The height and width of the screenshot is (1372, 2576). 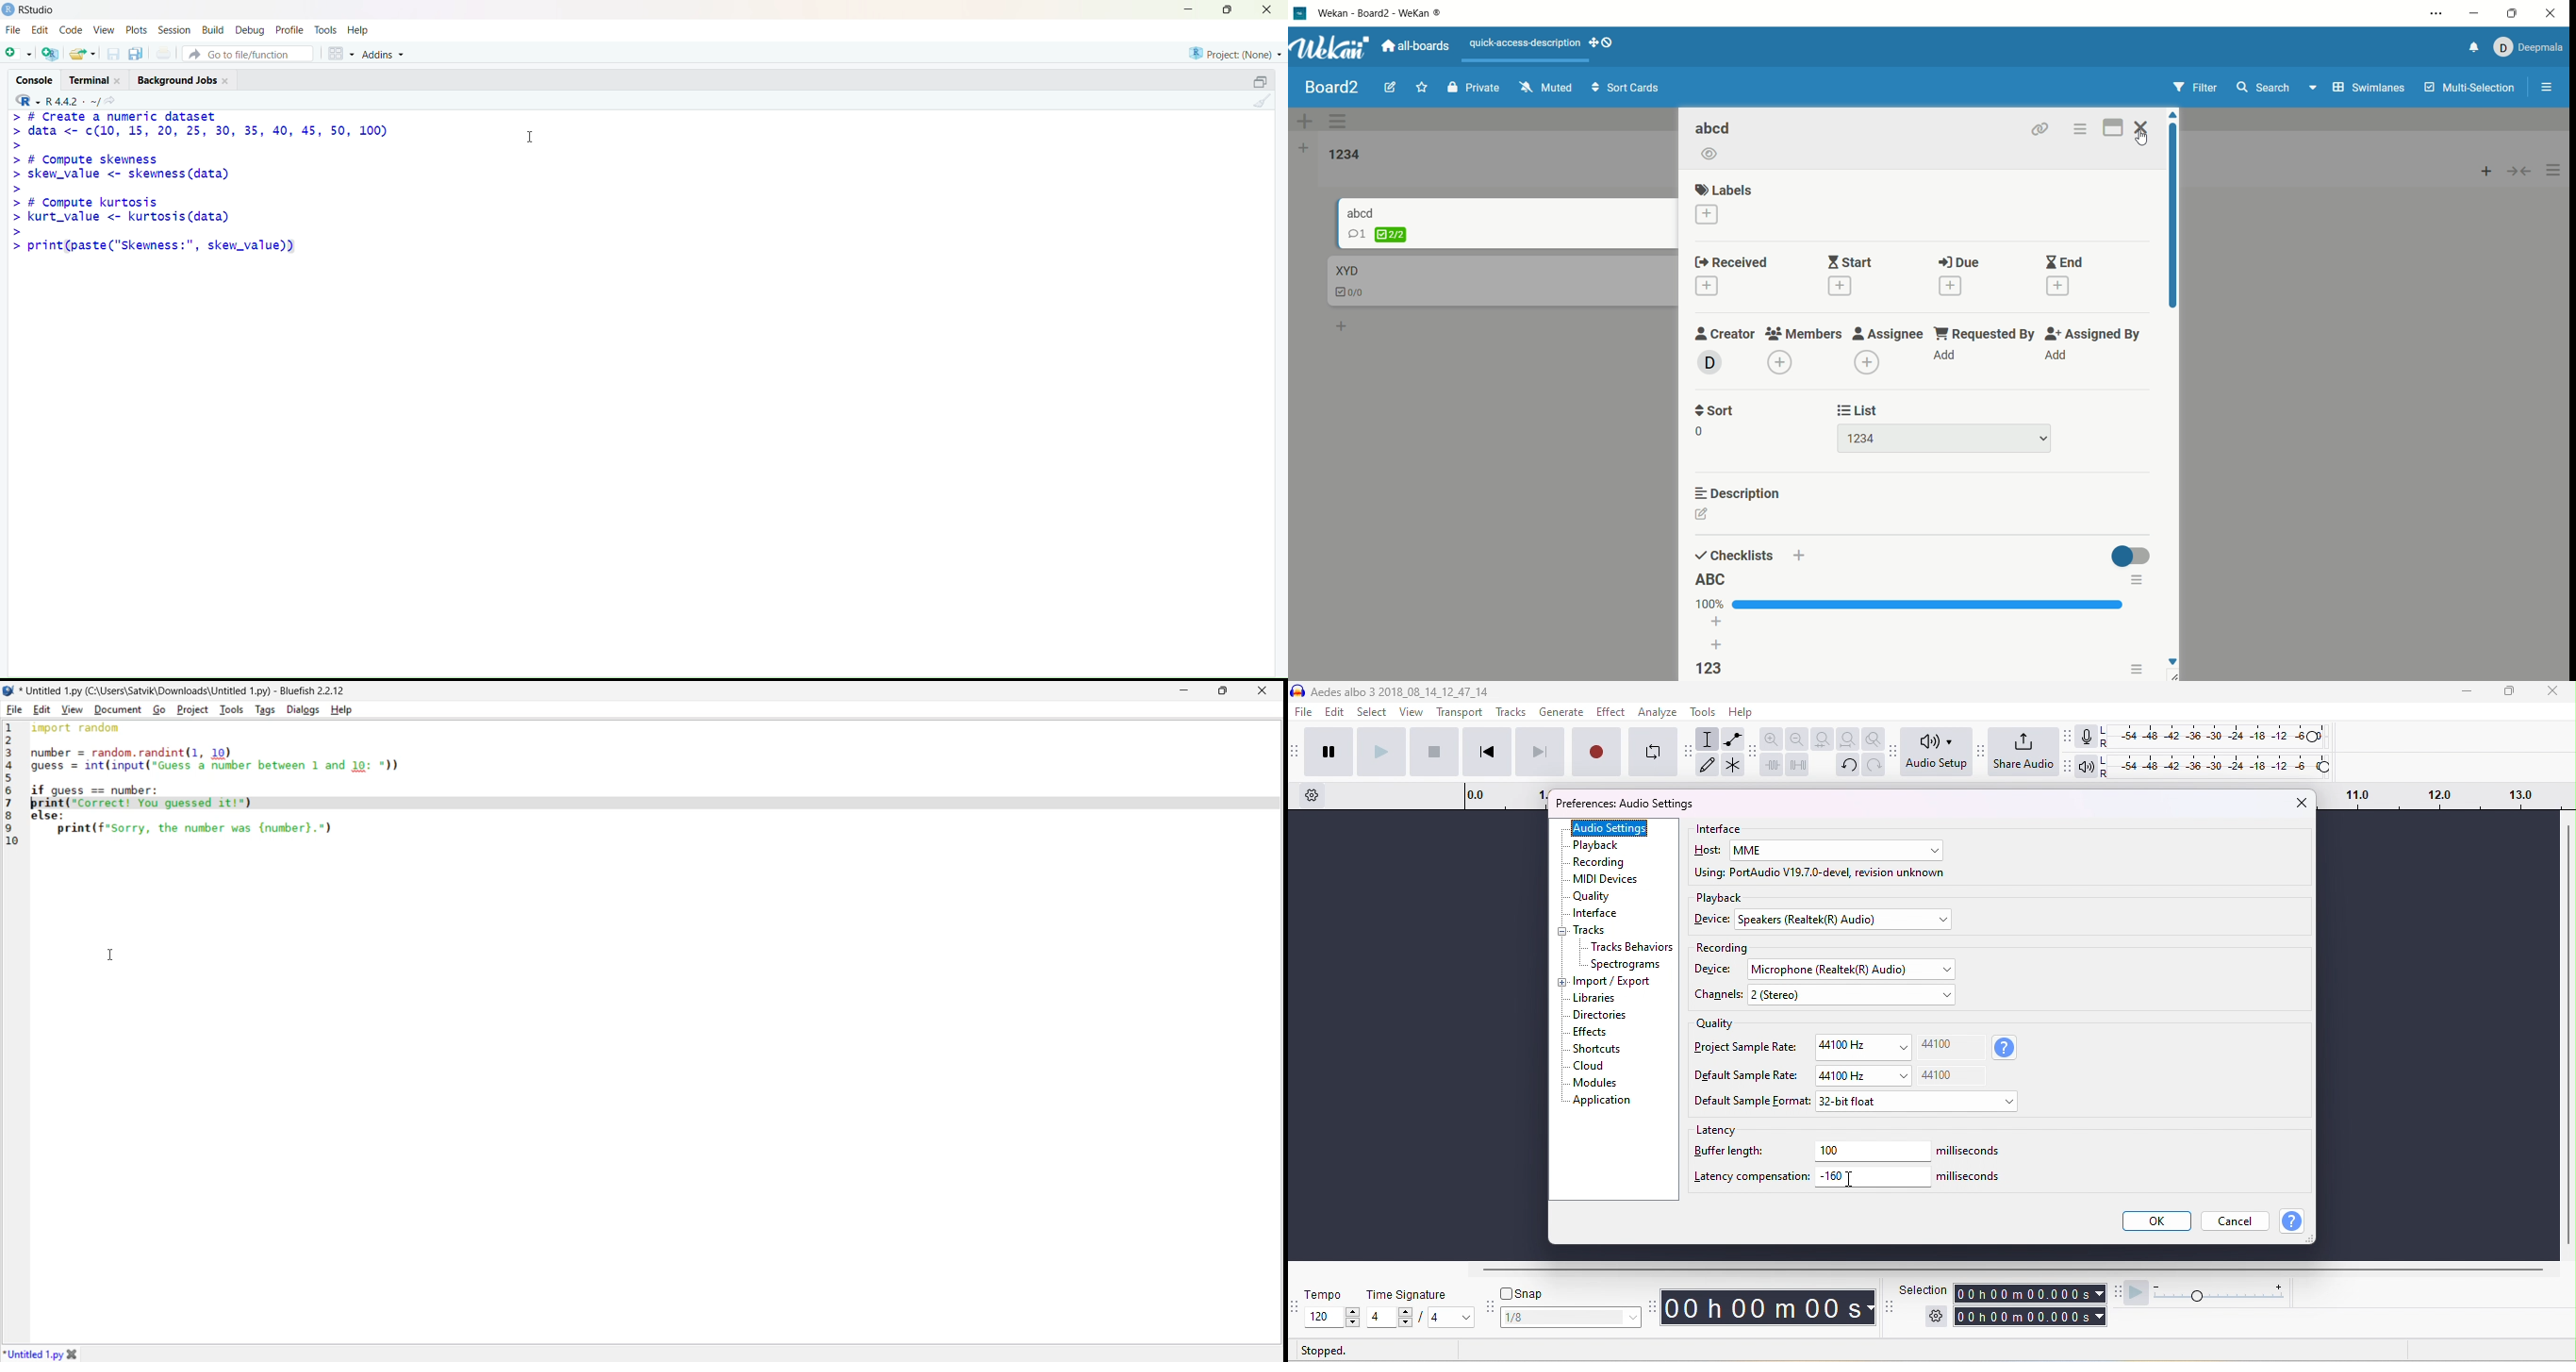 I want to click on effects, so click(x=1592, y=1032).